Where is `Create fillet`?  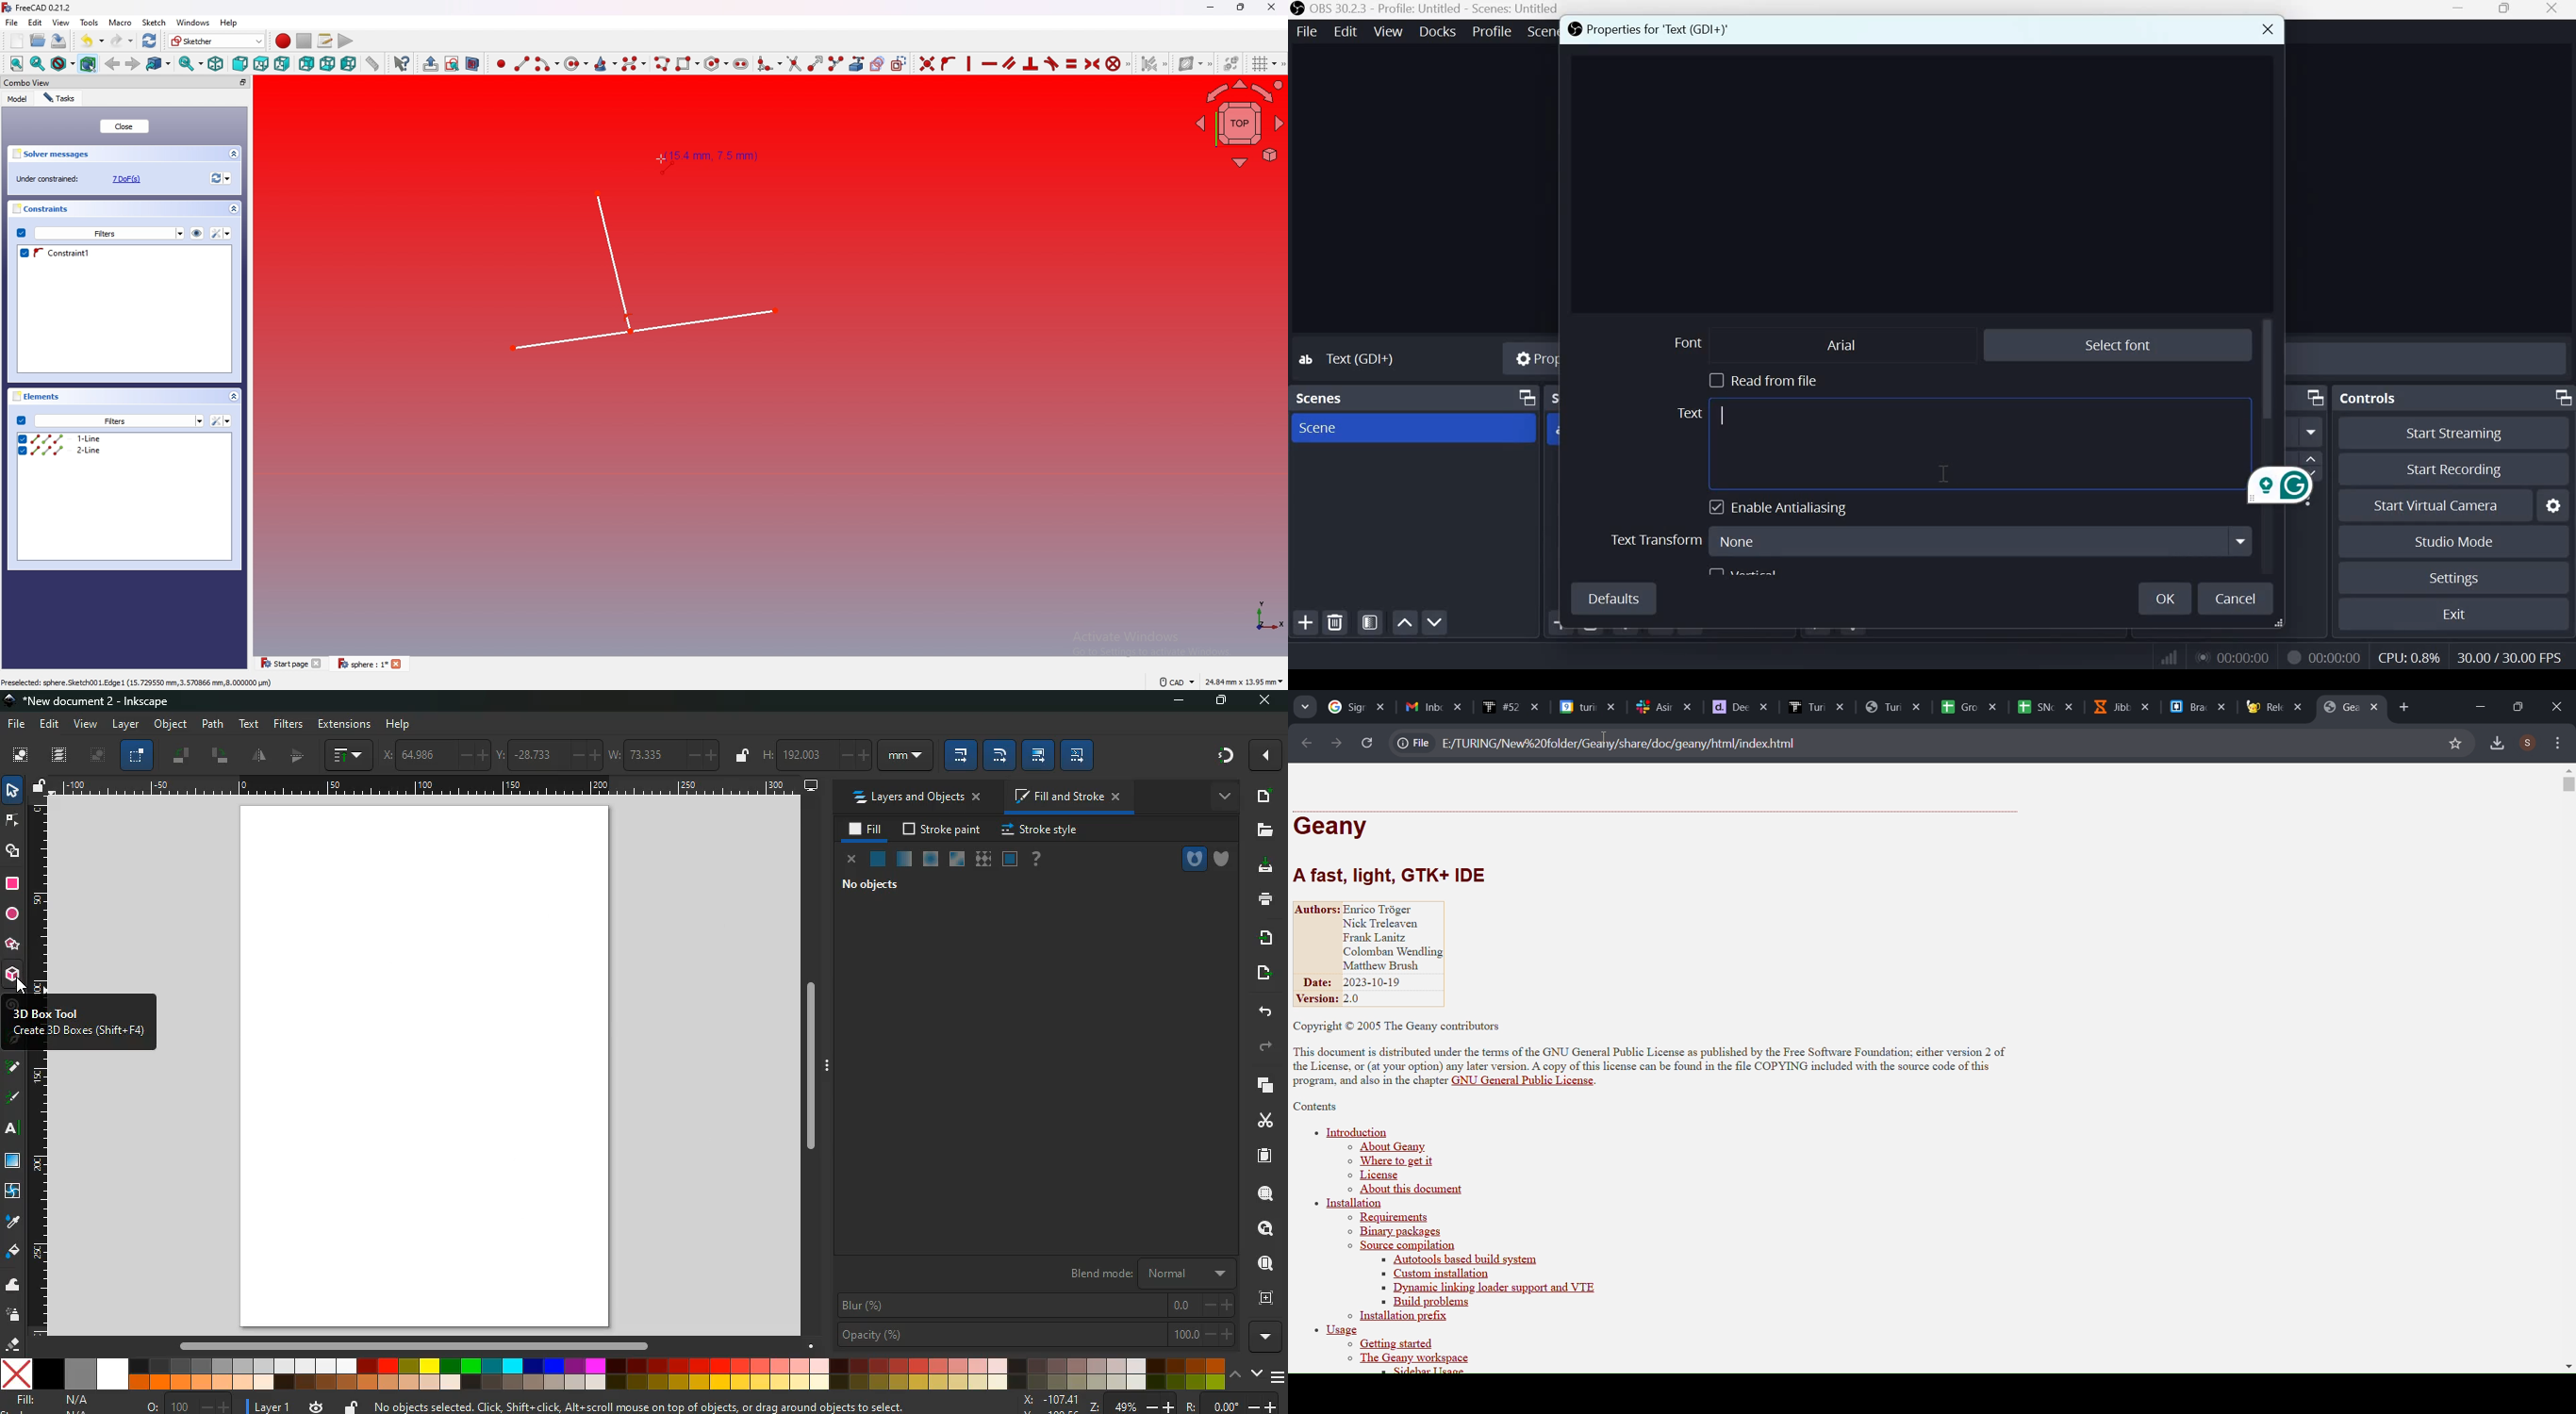 Create fillet is located at coordinates (768, 62).